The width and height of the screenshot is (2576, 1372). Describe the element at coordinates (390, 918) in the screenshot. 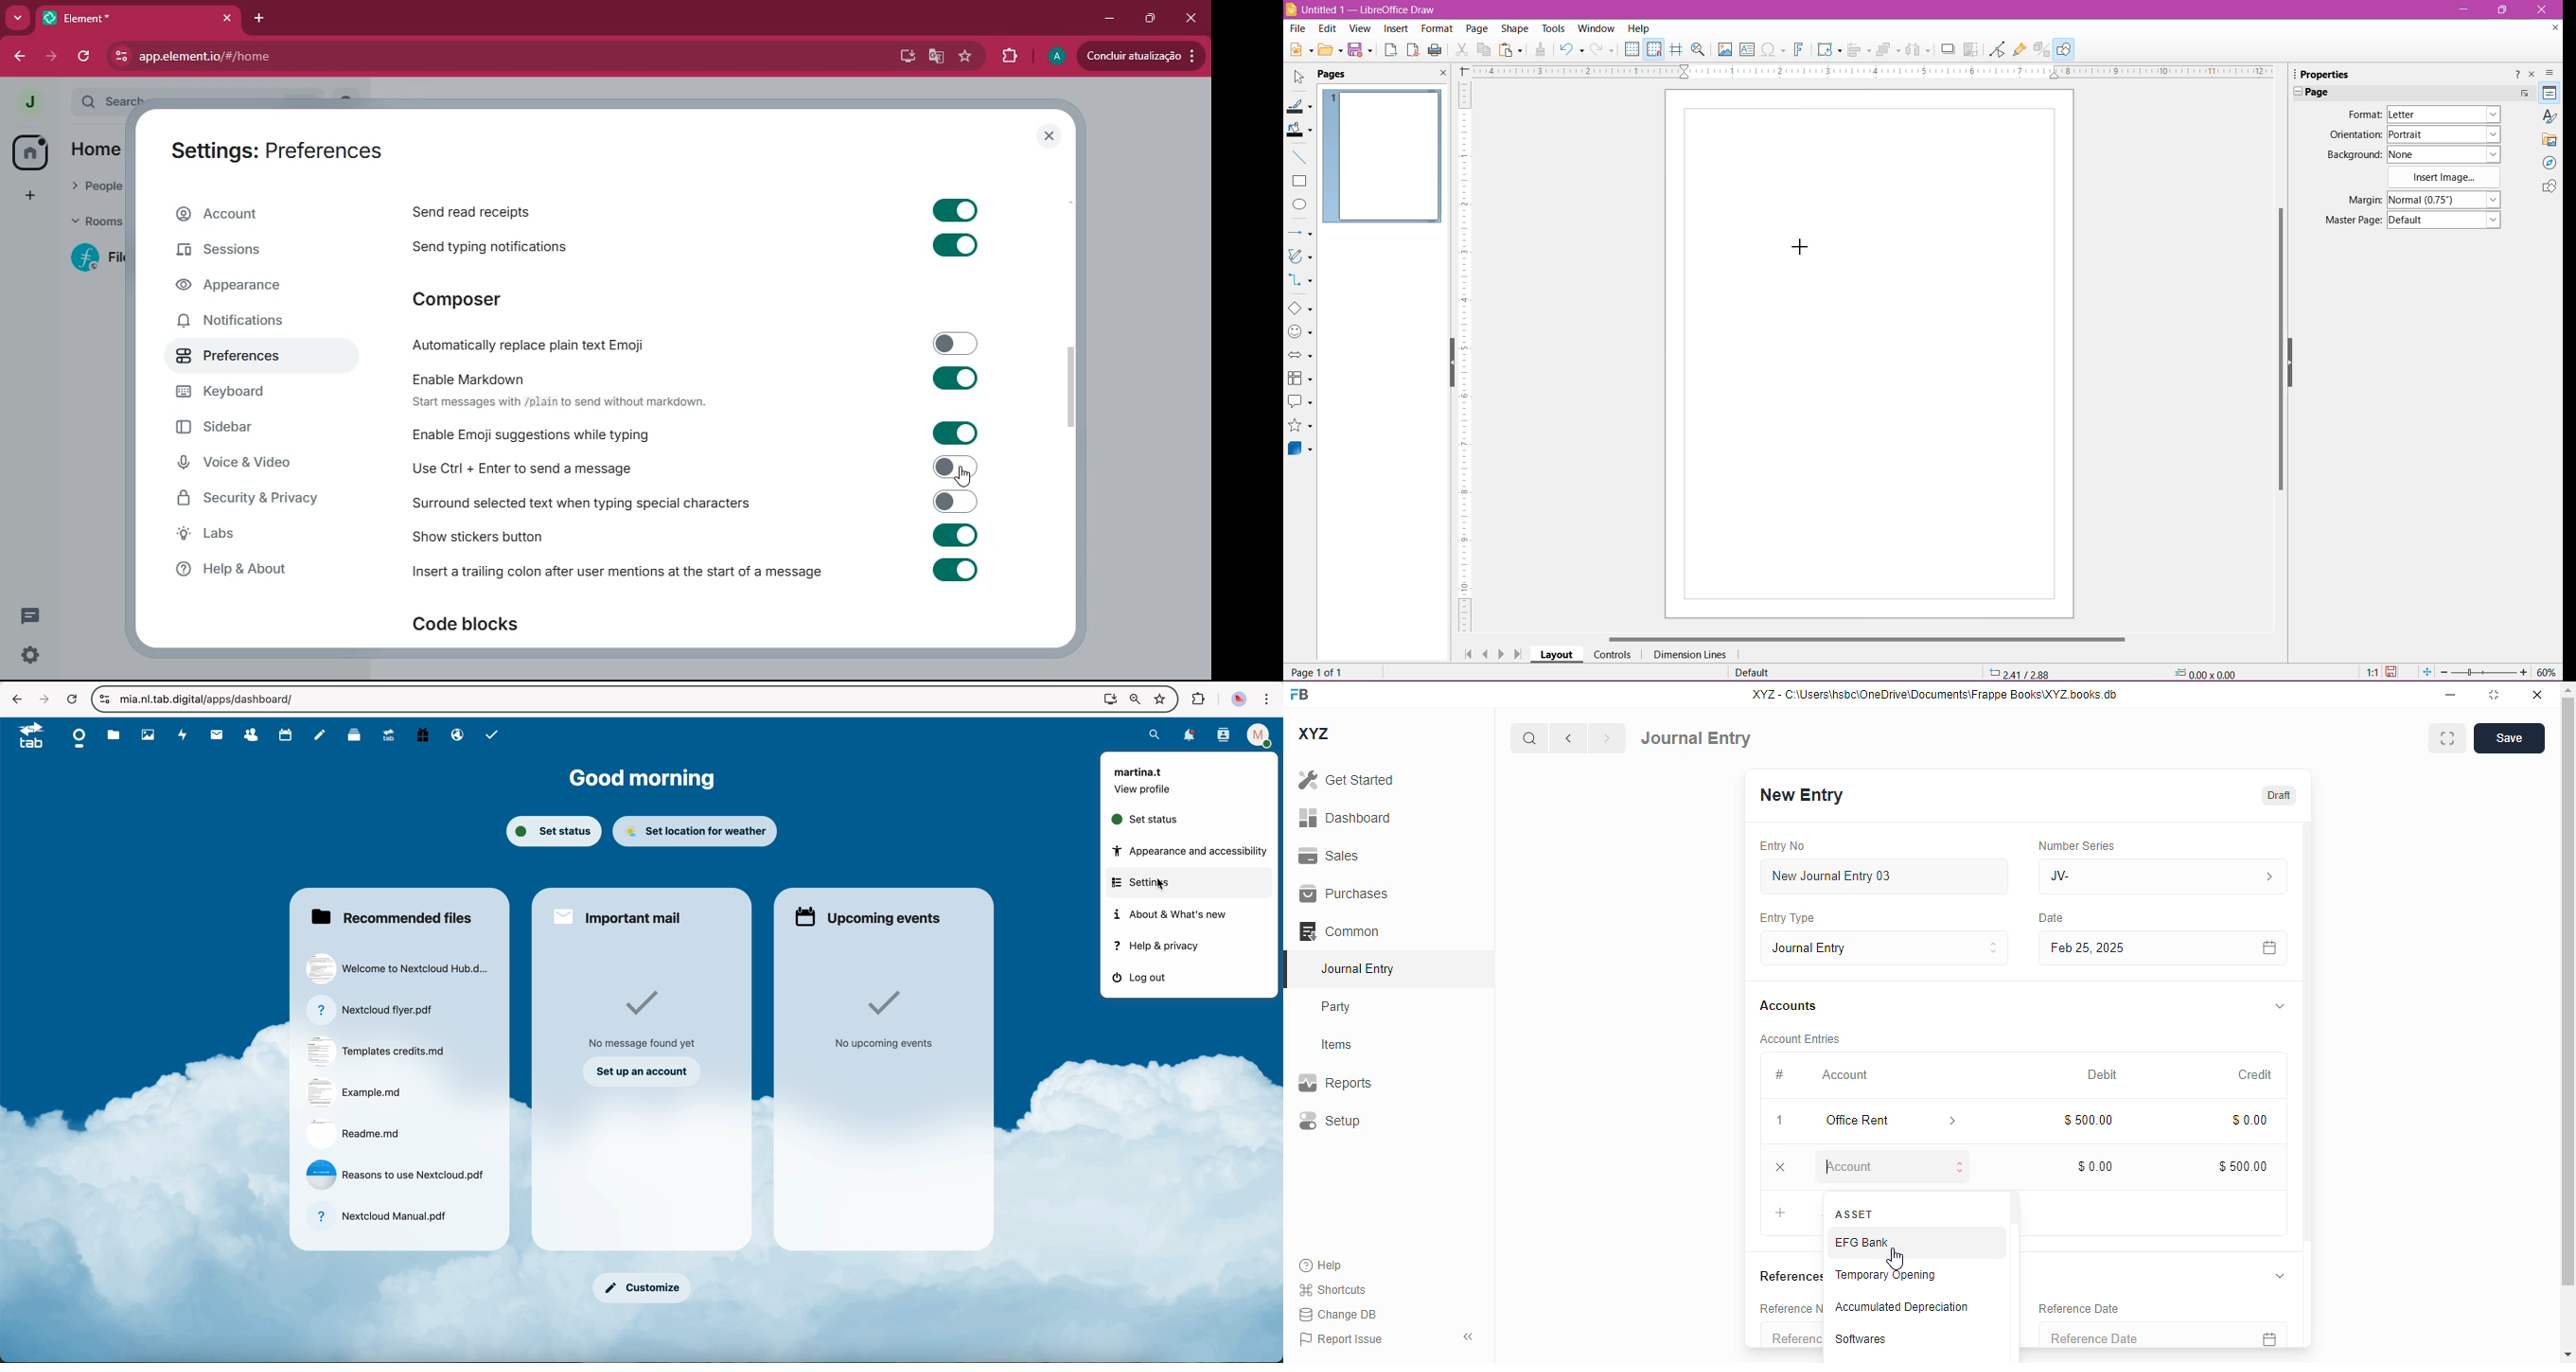

I see `recommended files` at that location.